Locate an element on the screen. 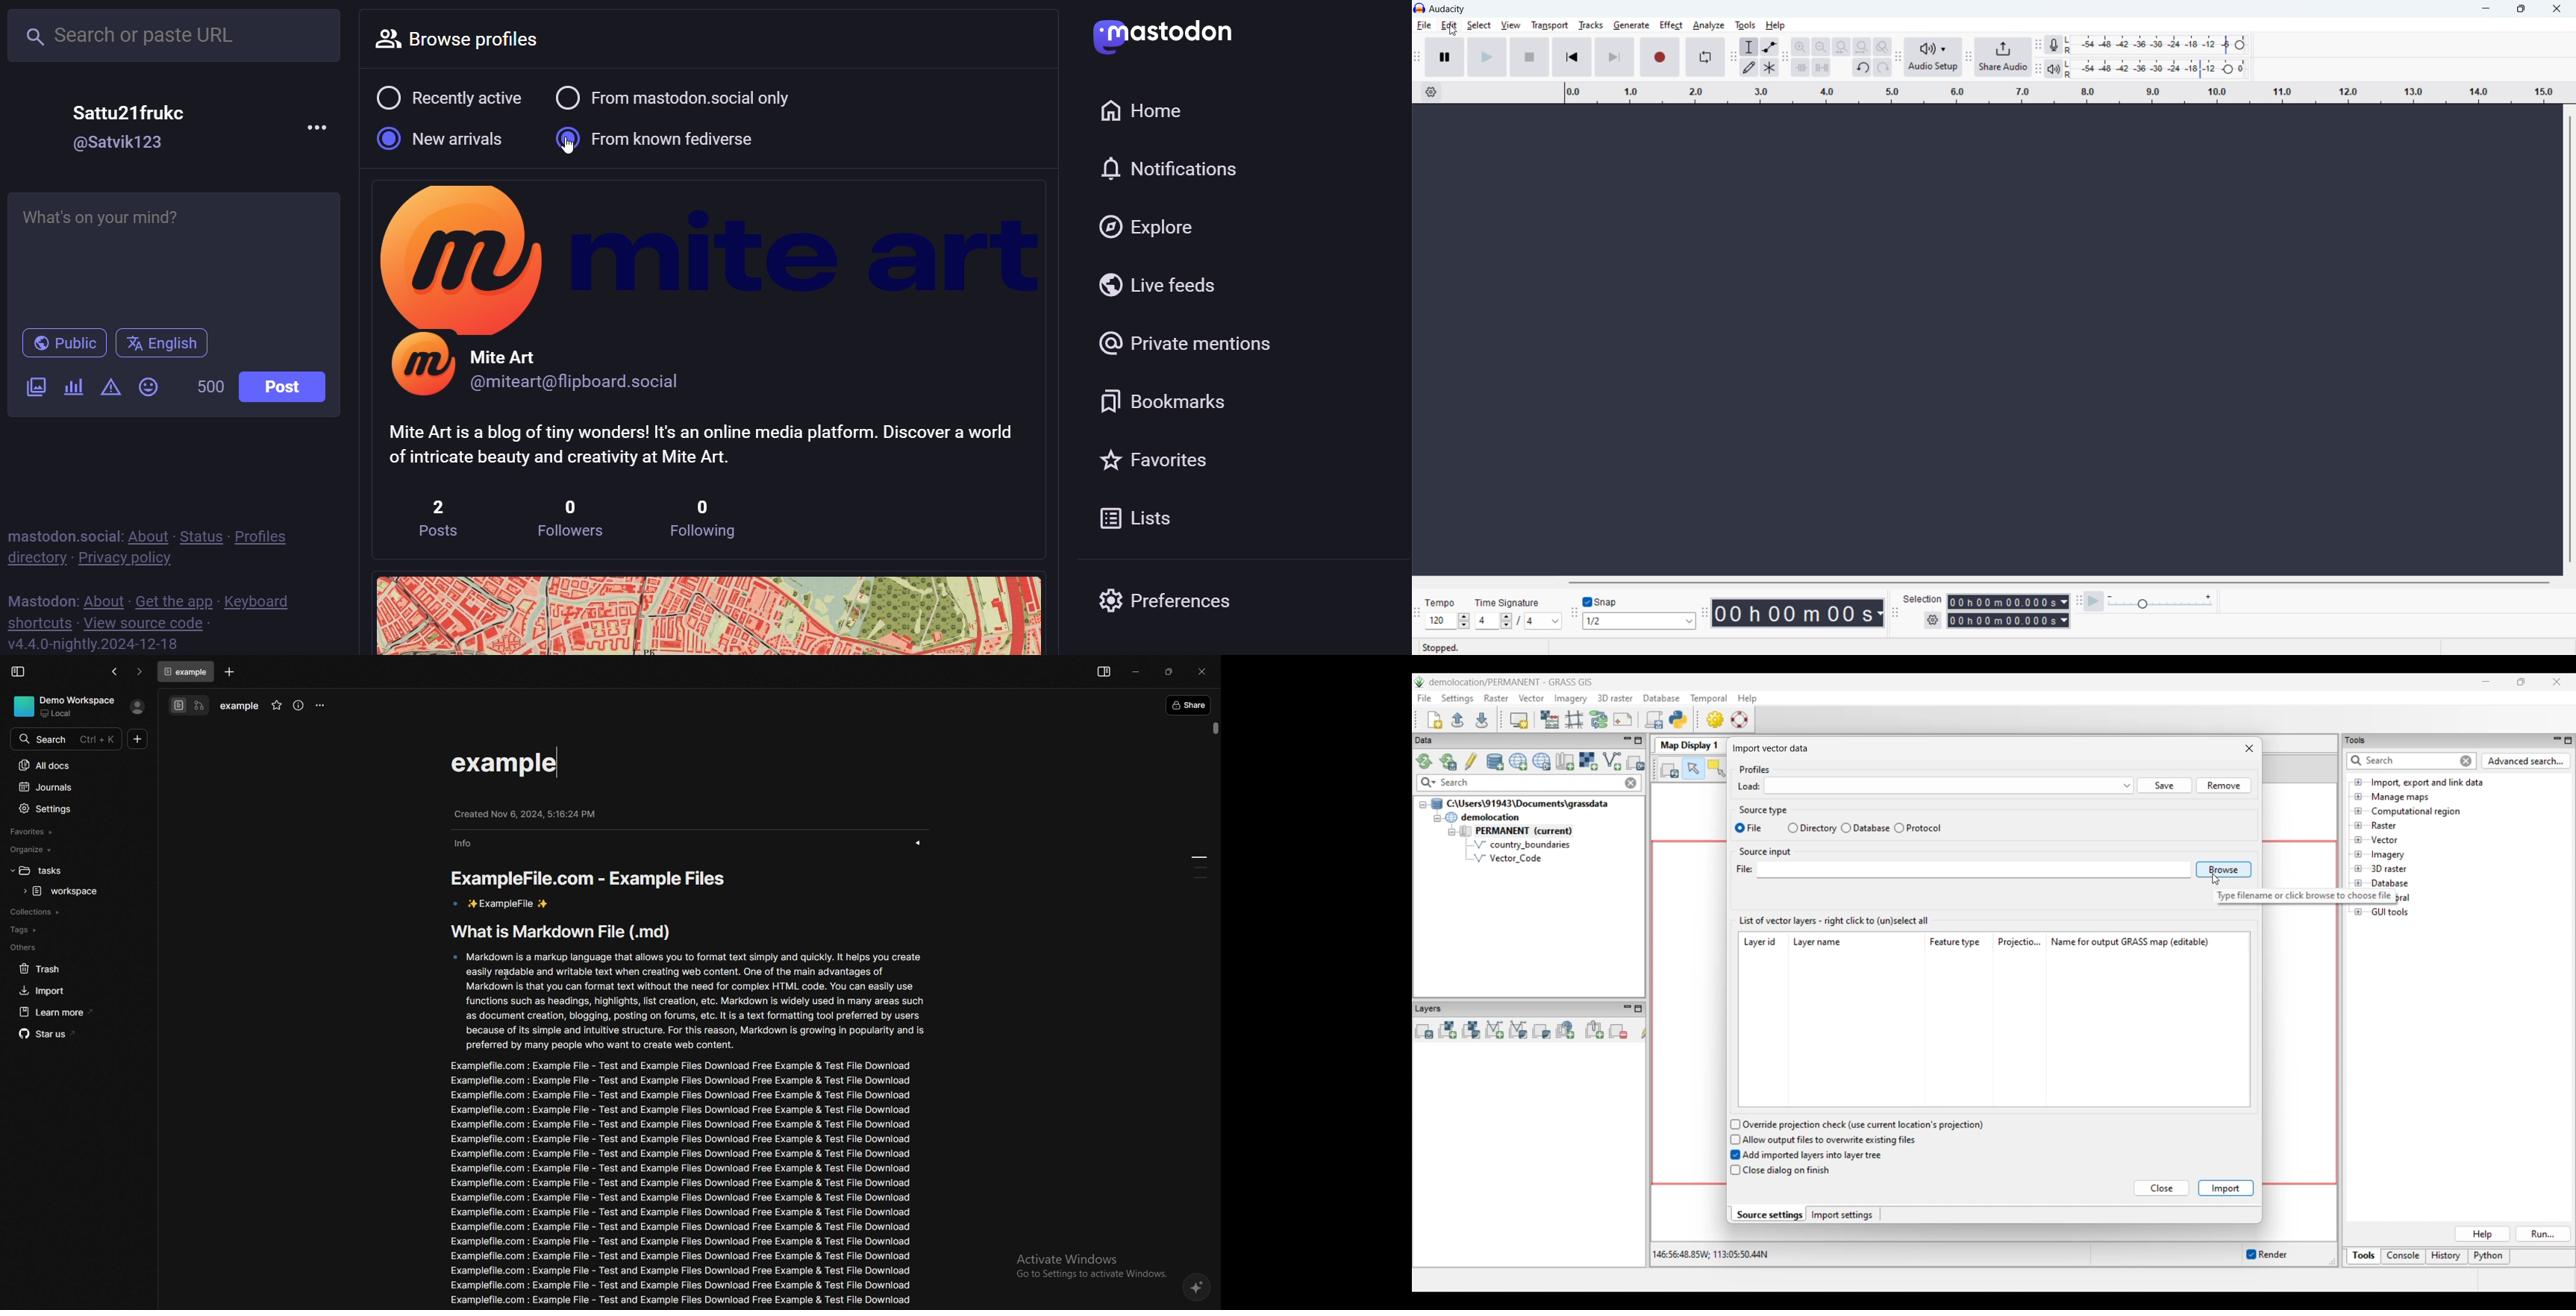 This screenshot has width=2576, height=1316. Mite Art is located at coordinates (509, 350).